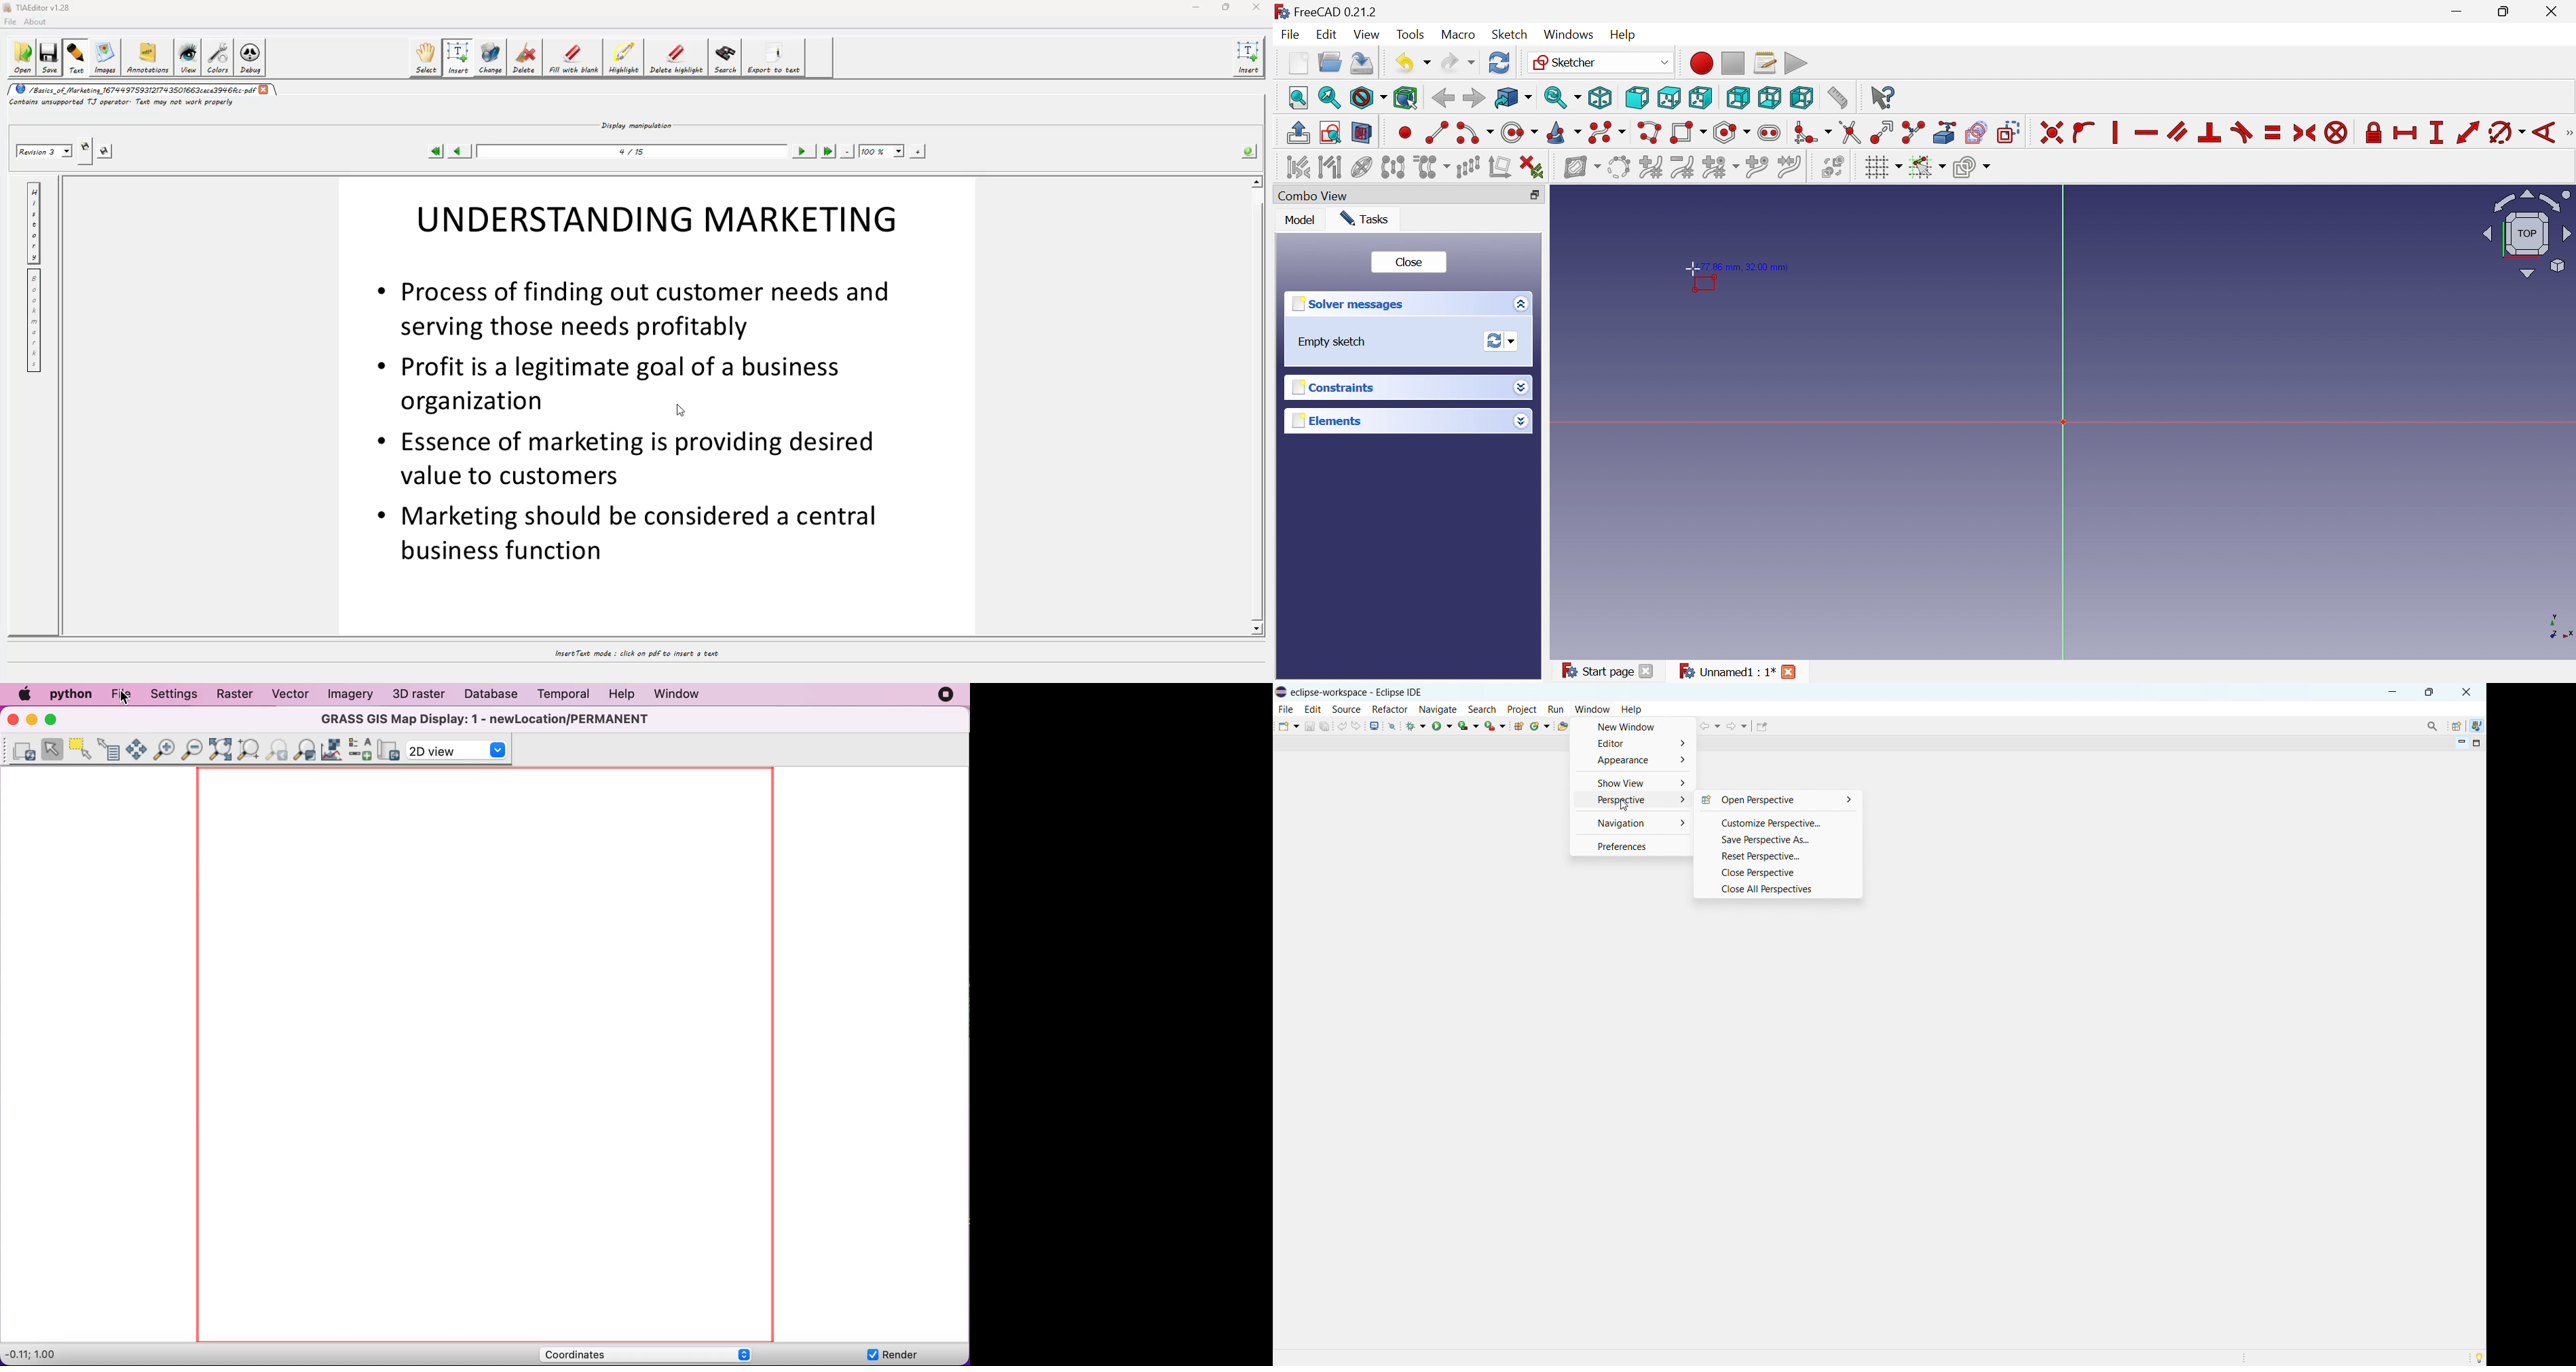  I want to click on Extend edge, so click(1881, 132).